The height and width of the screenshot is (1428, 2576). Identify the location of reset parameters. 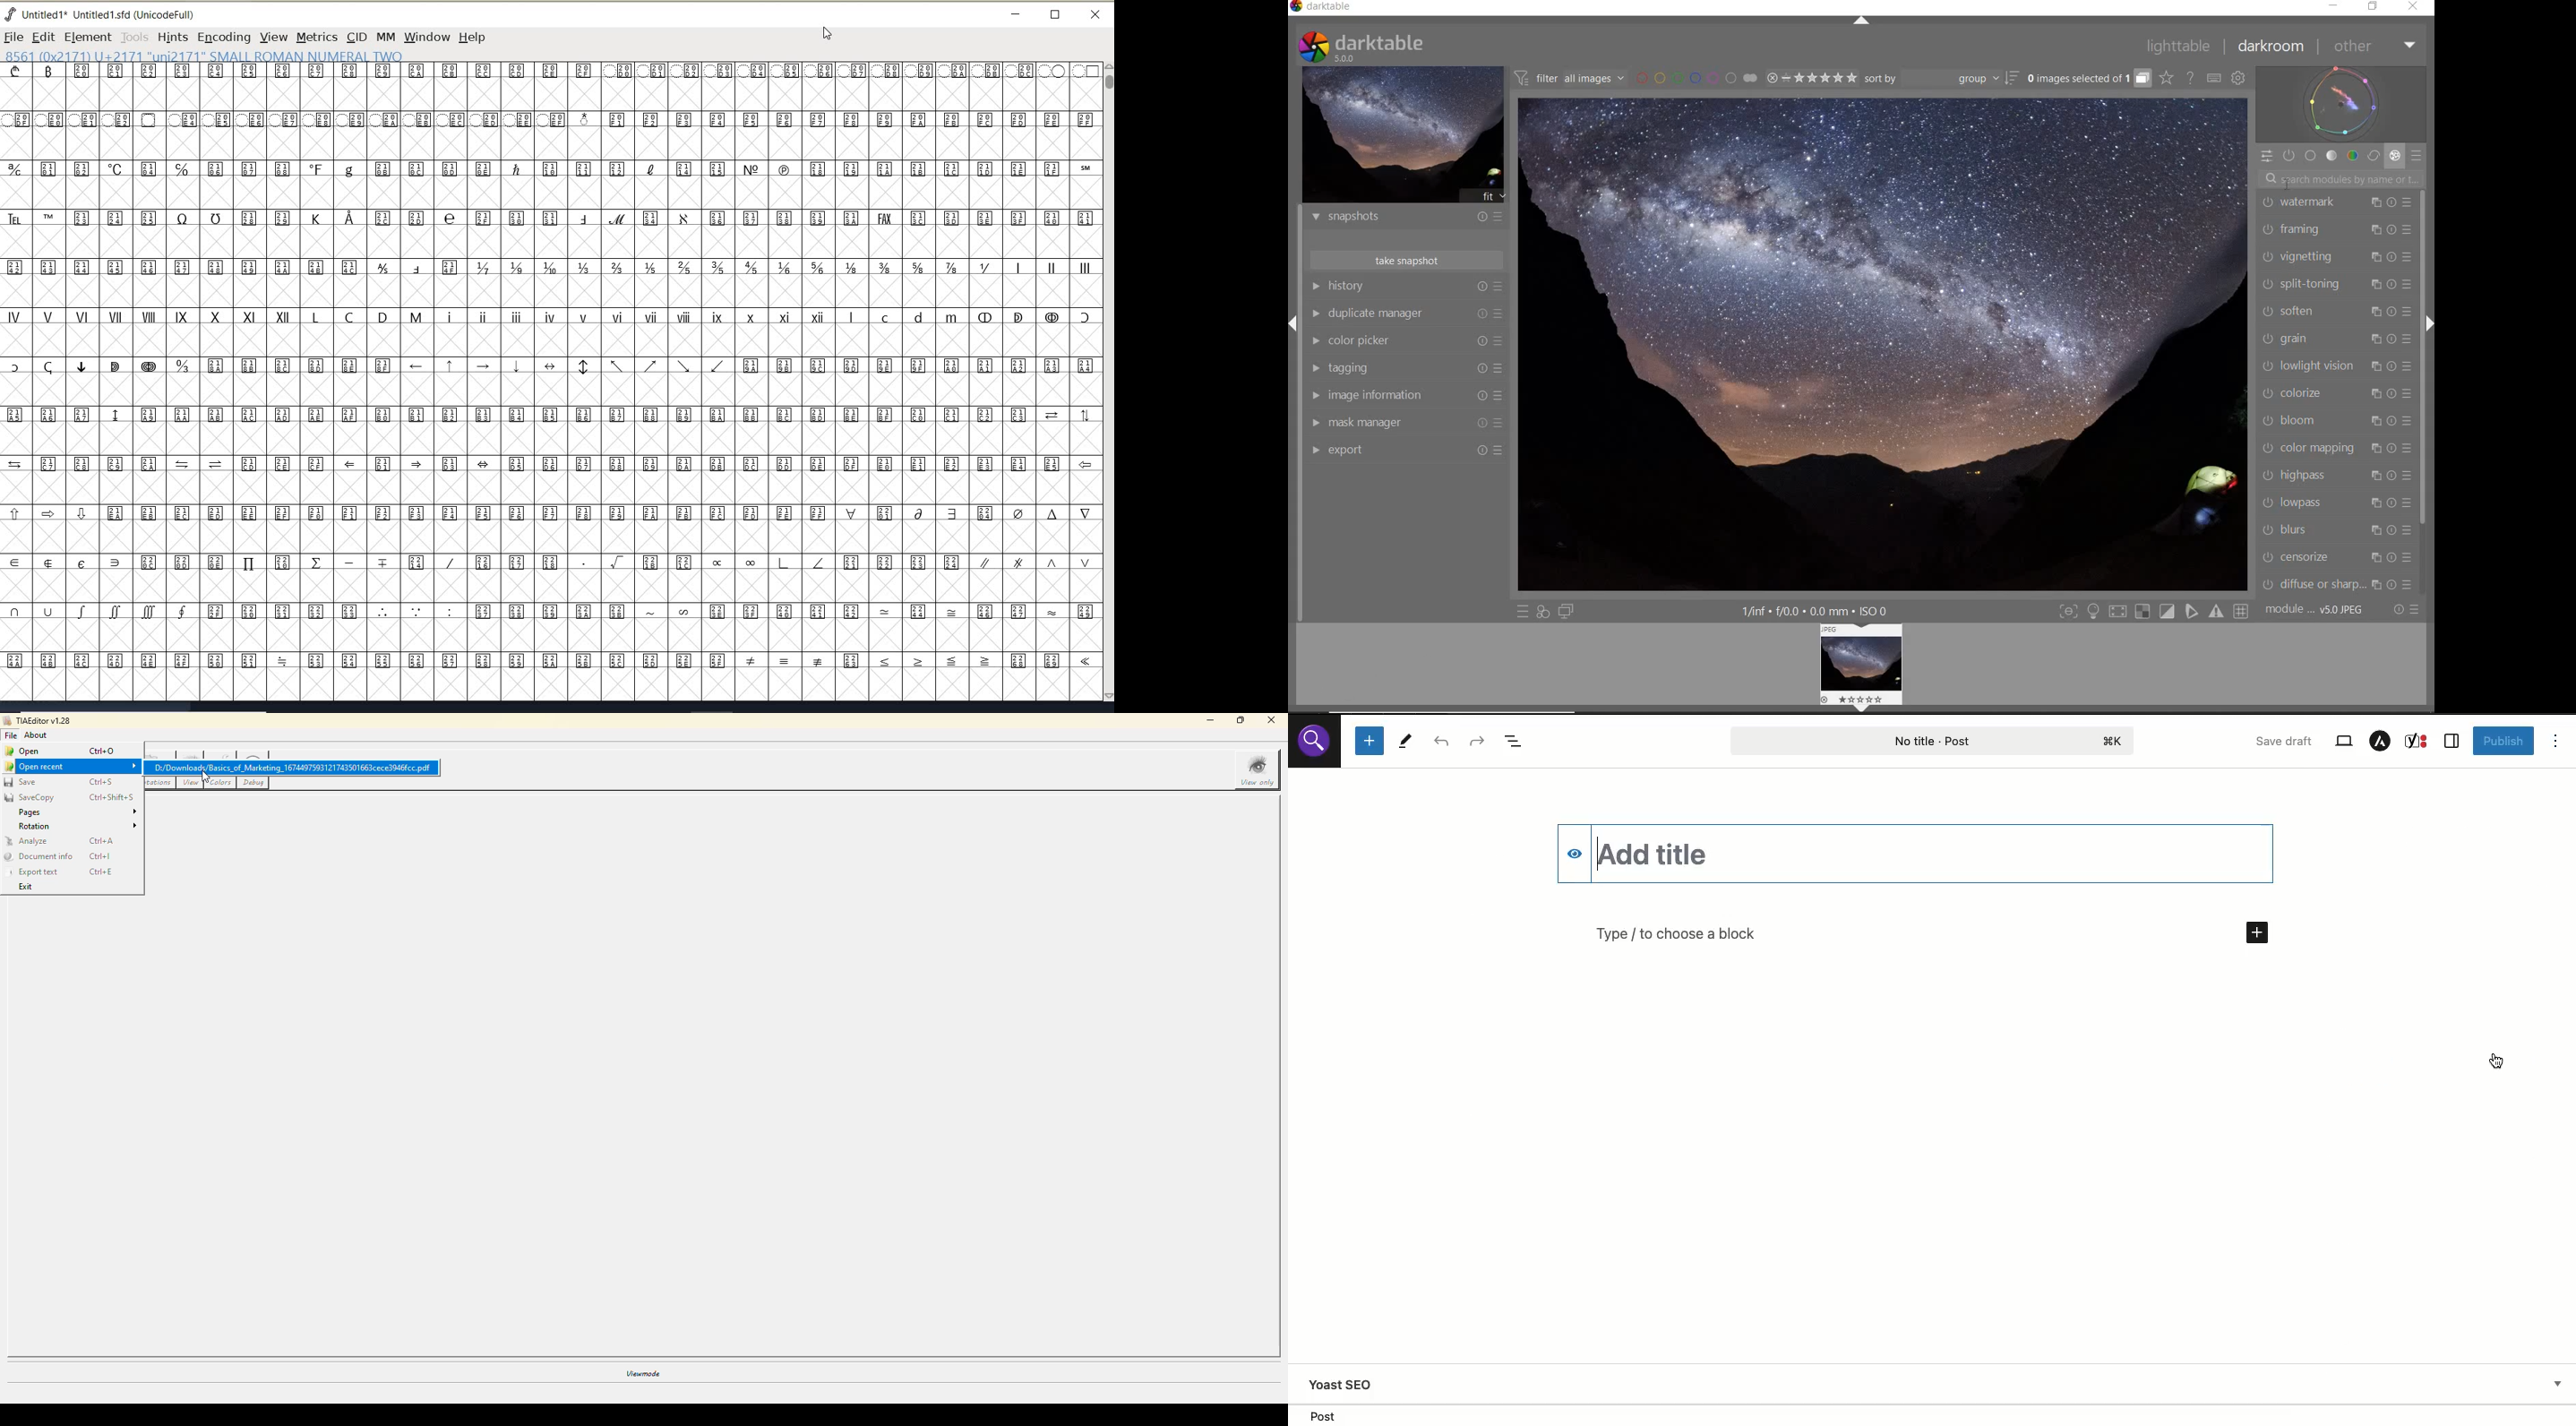
(2394, 501).